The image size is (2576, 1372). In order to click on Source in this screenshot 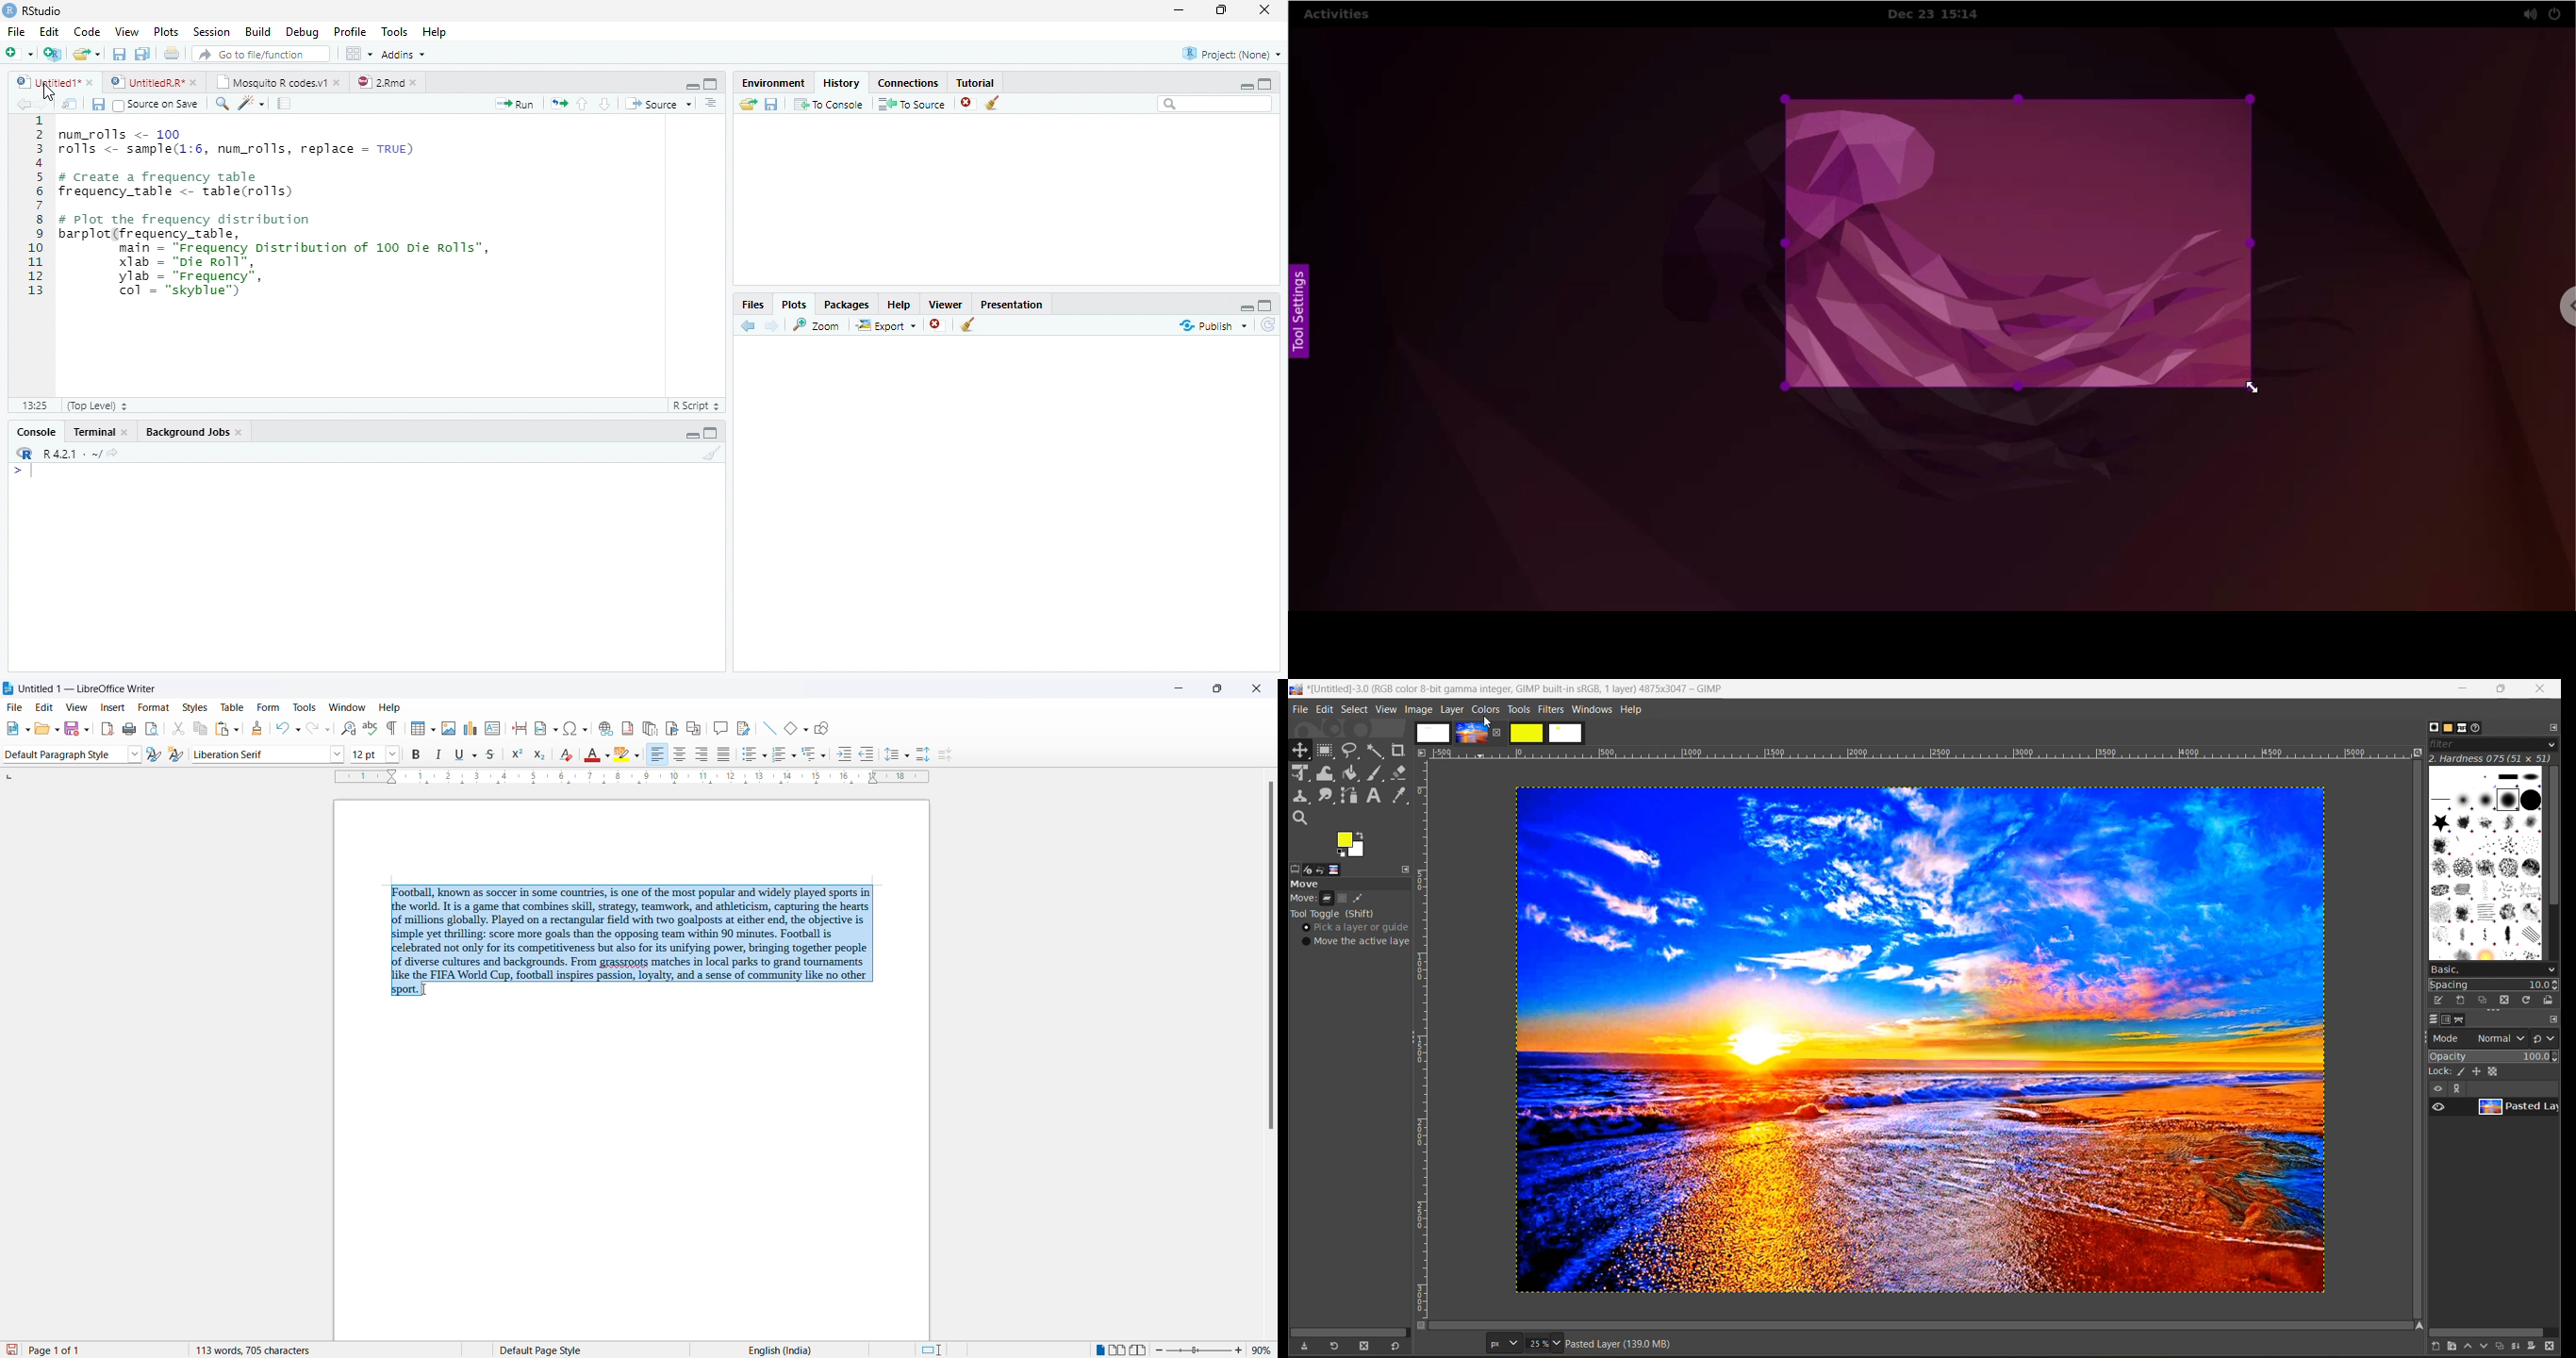, I will do `click(658, 105)`.